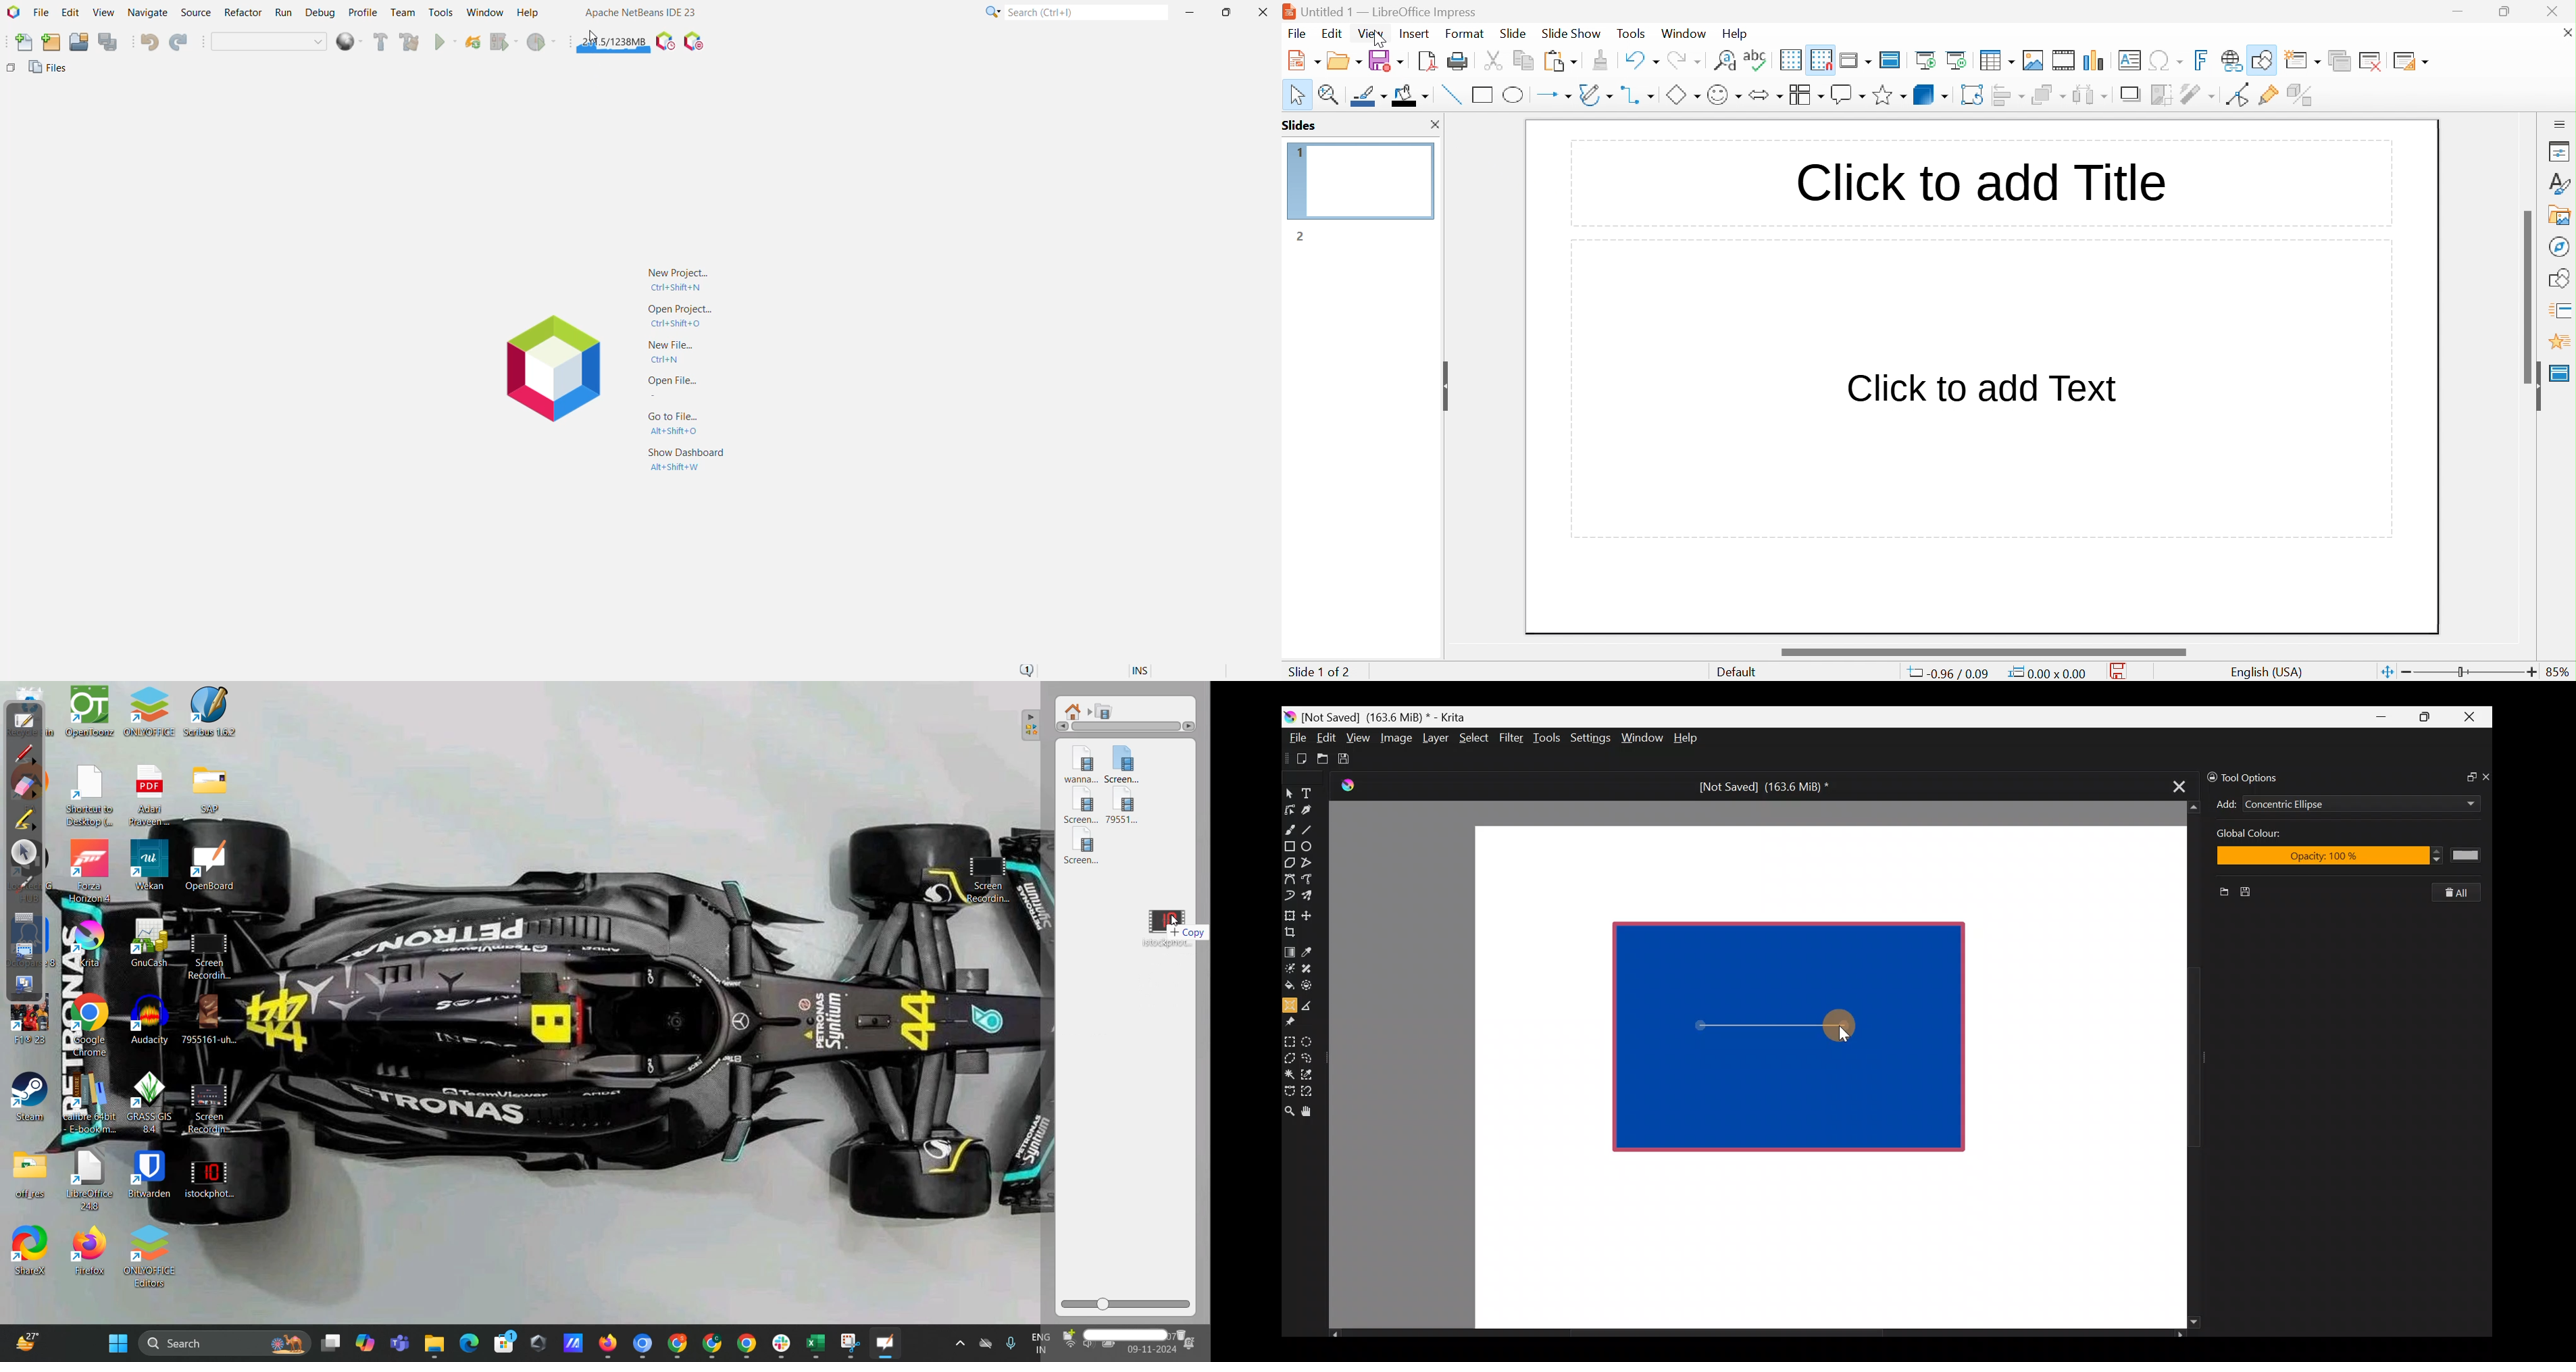  I want to click on clone formatting, so click(1600, 60).